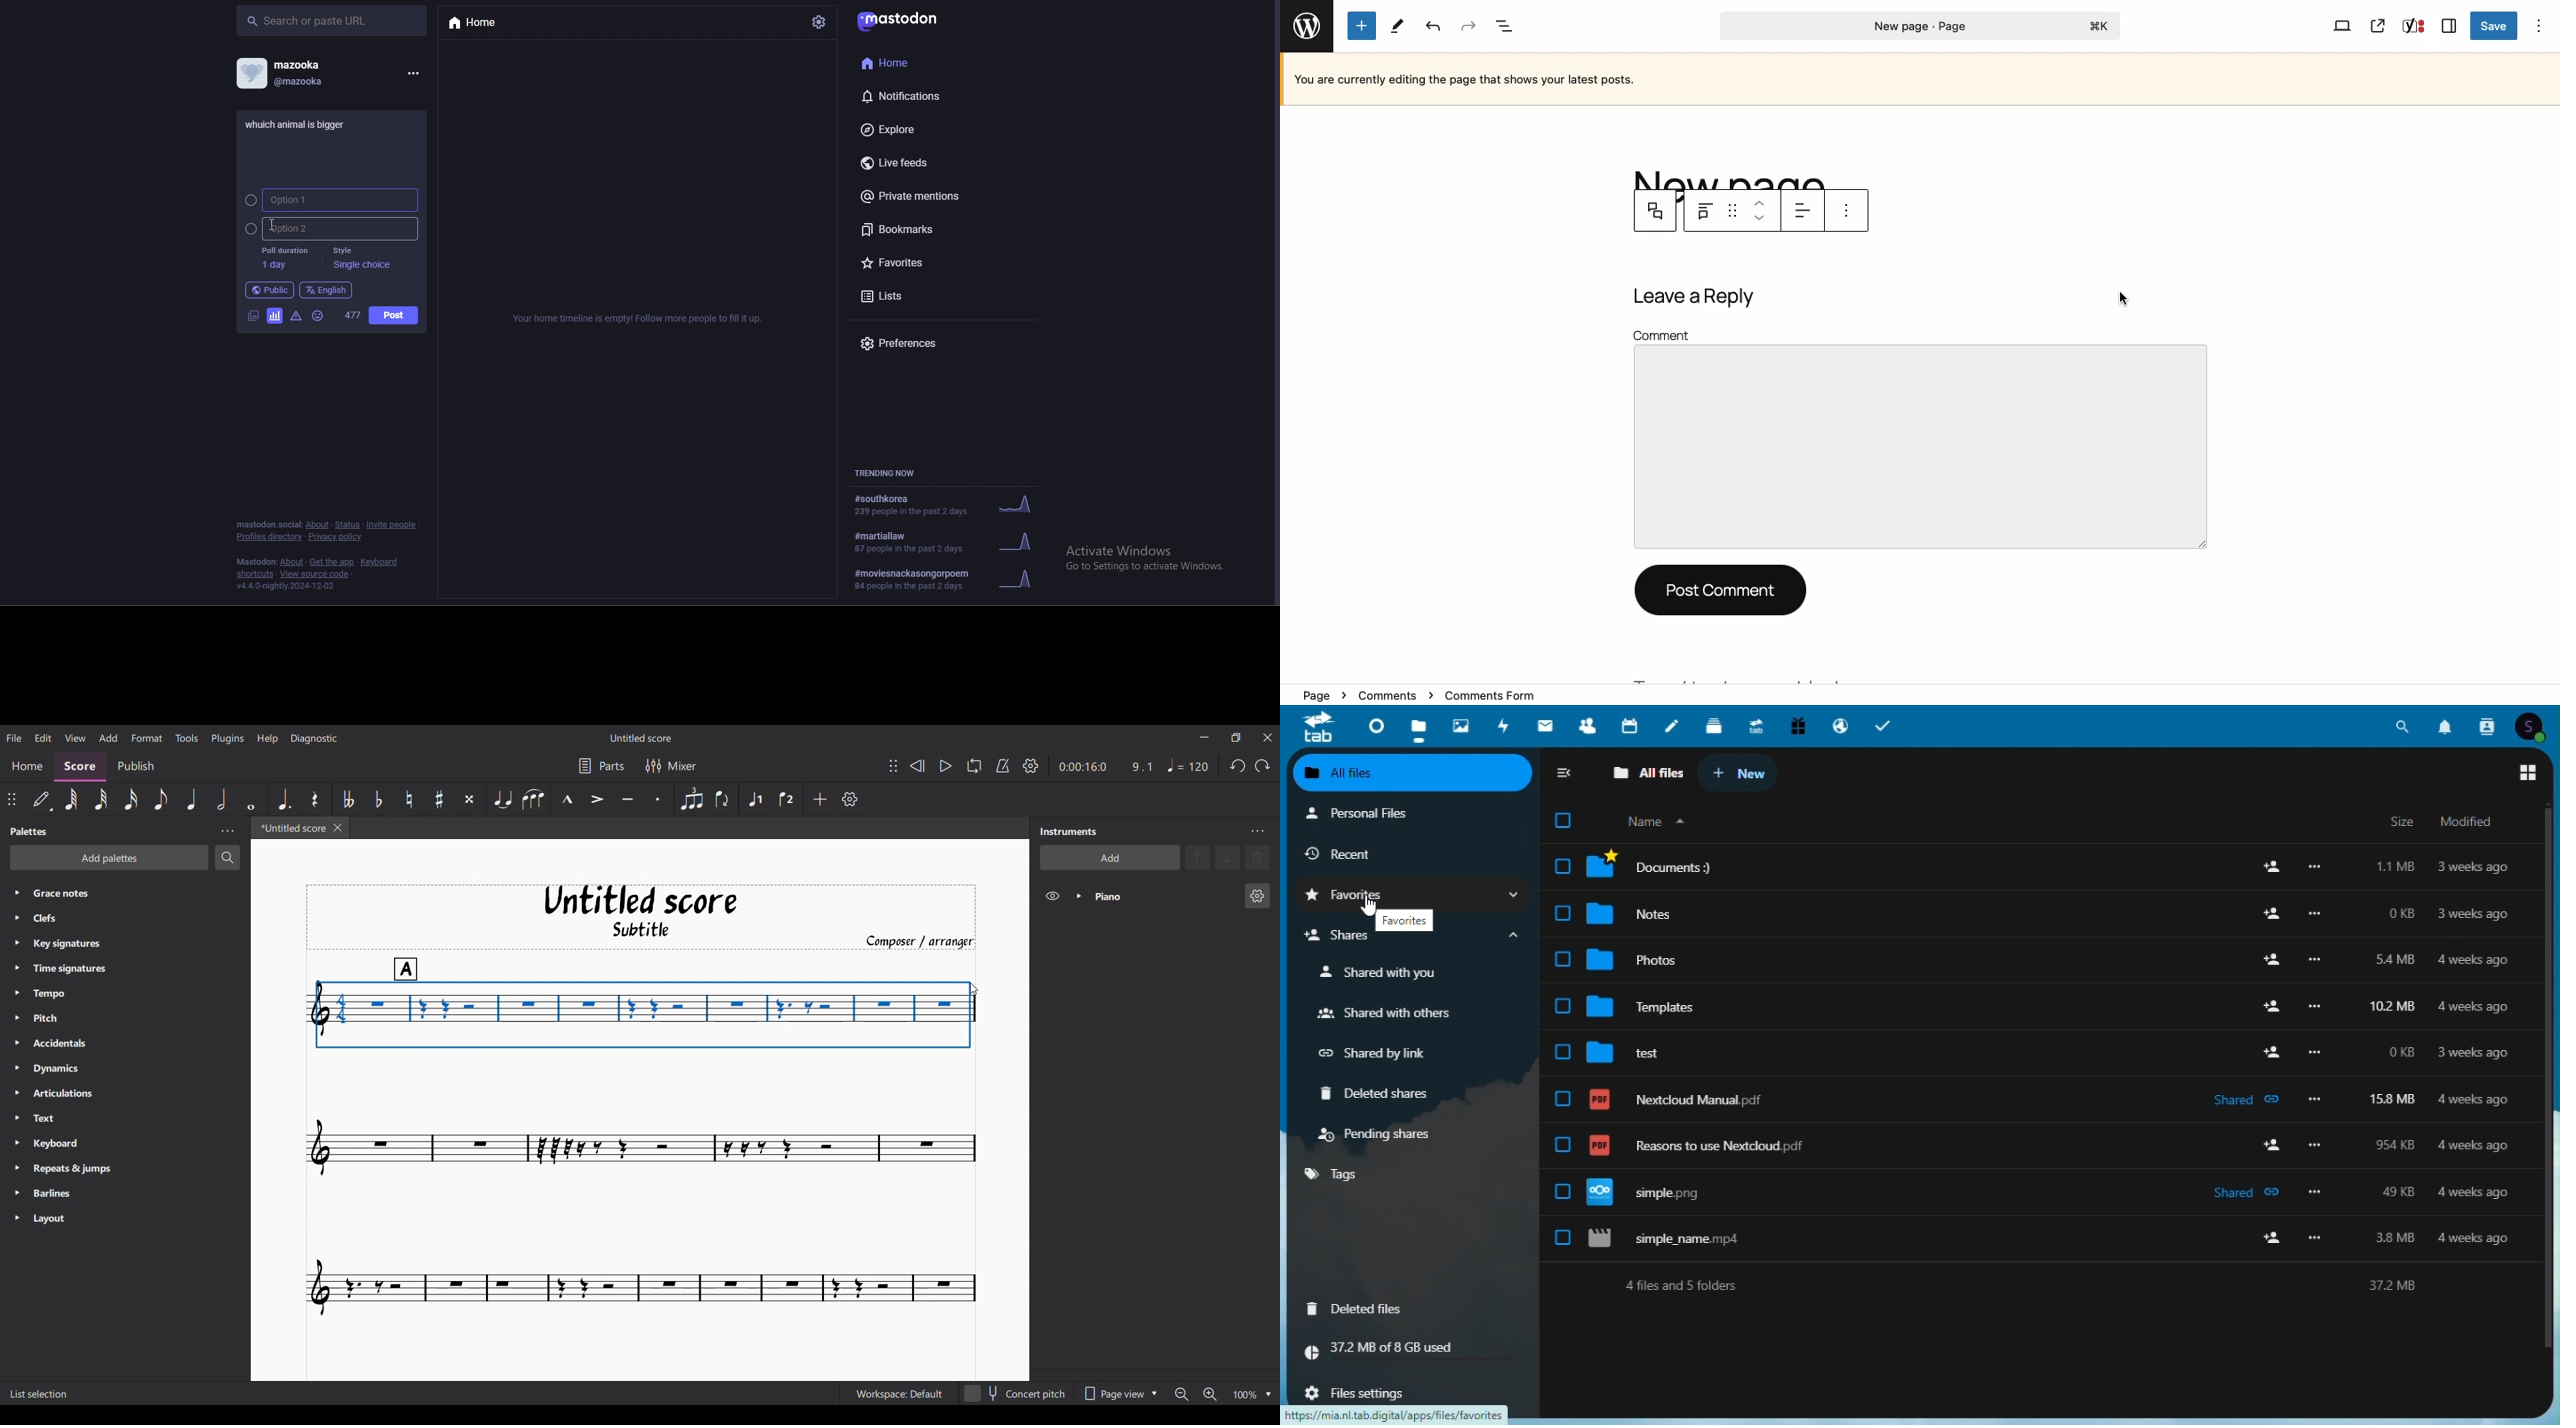  I want to click on Comment, so click(1919, 442).